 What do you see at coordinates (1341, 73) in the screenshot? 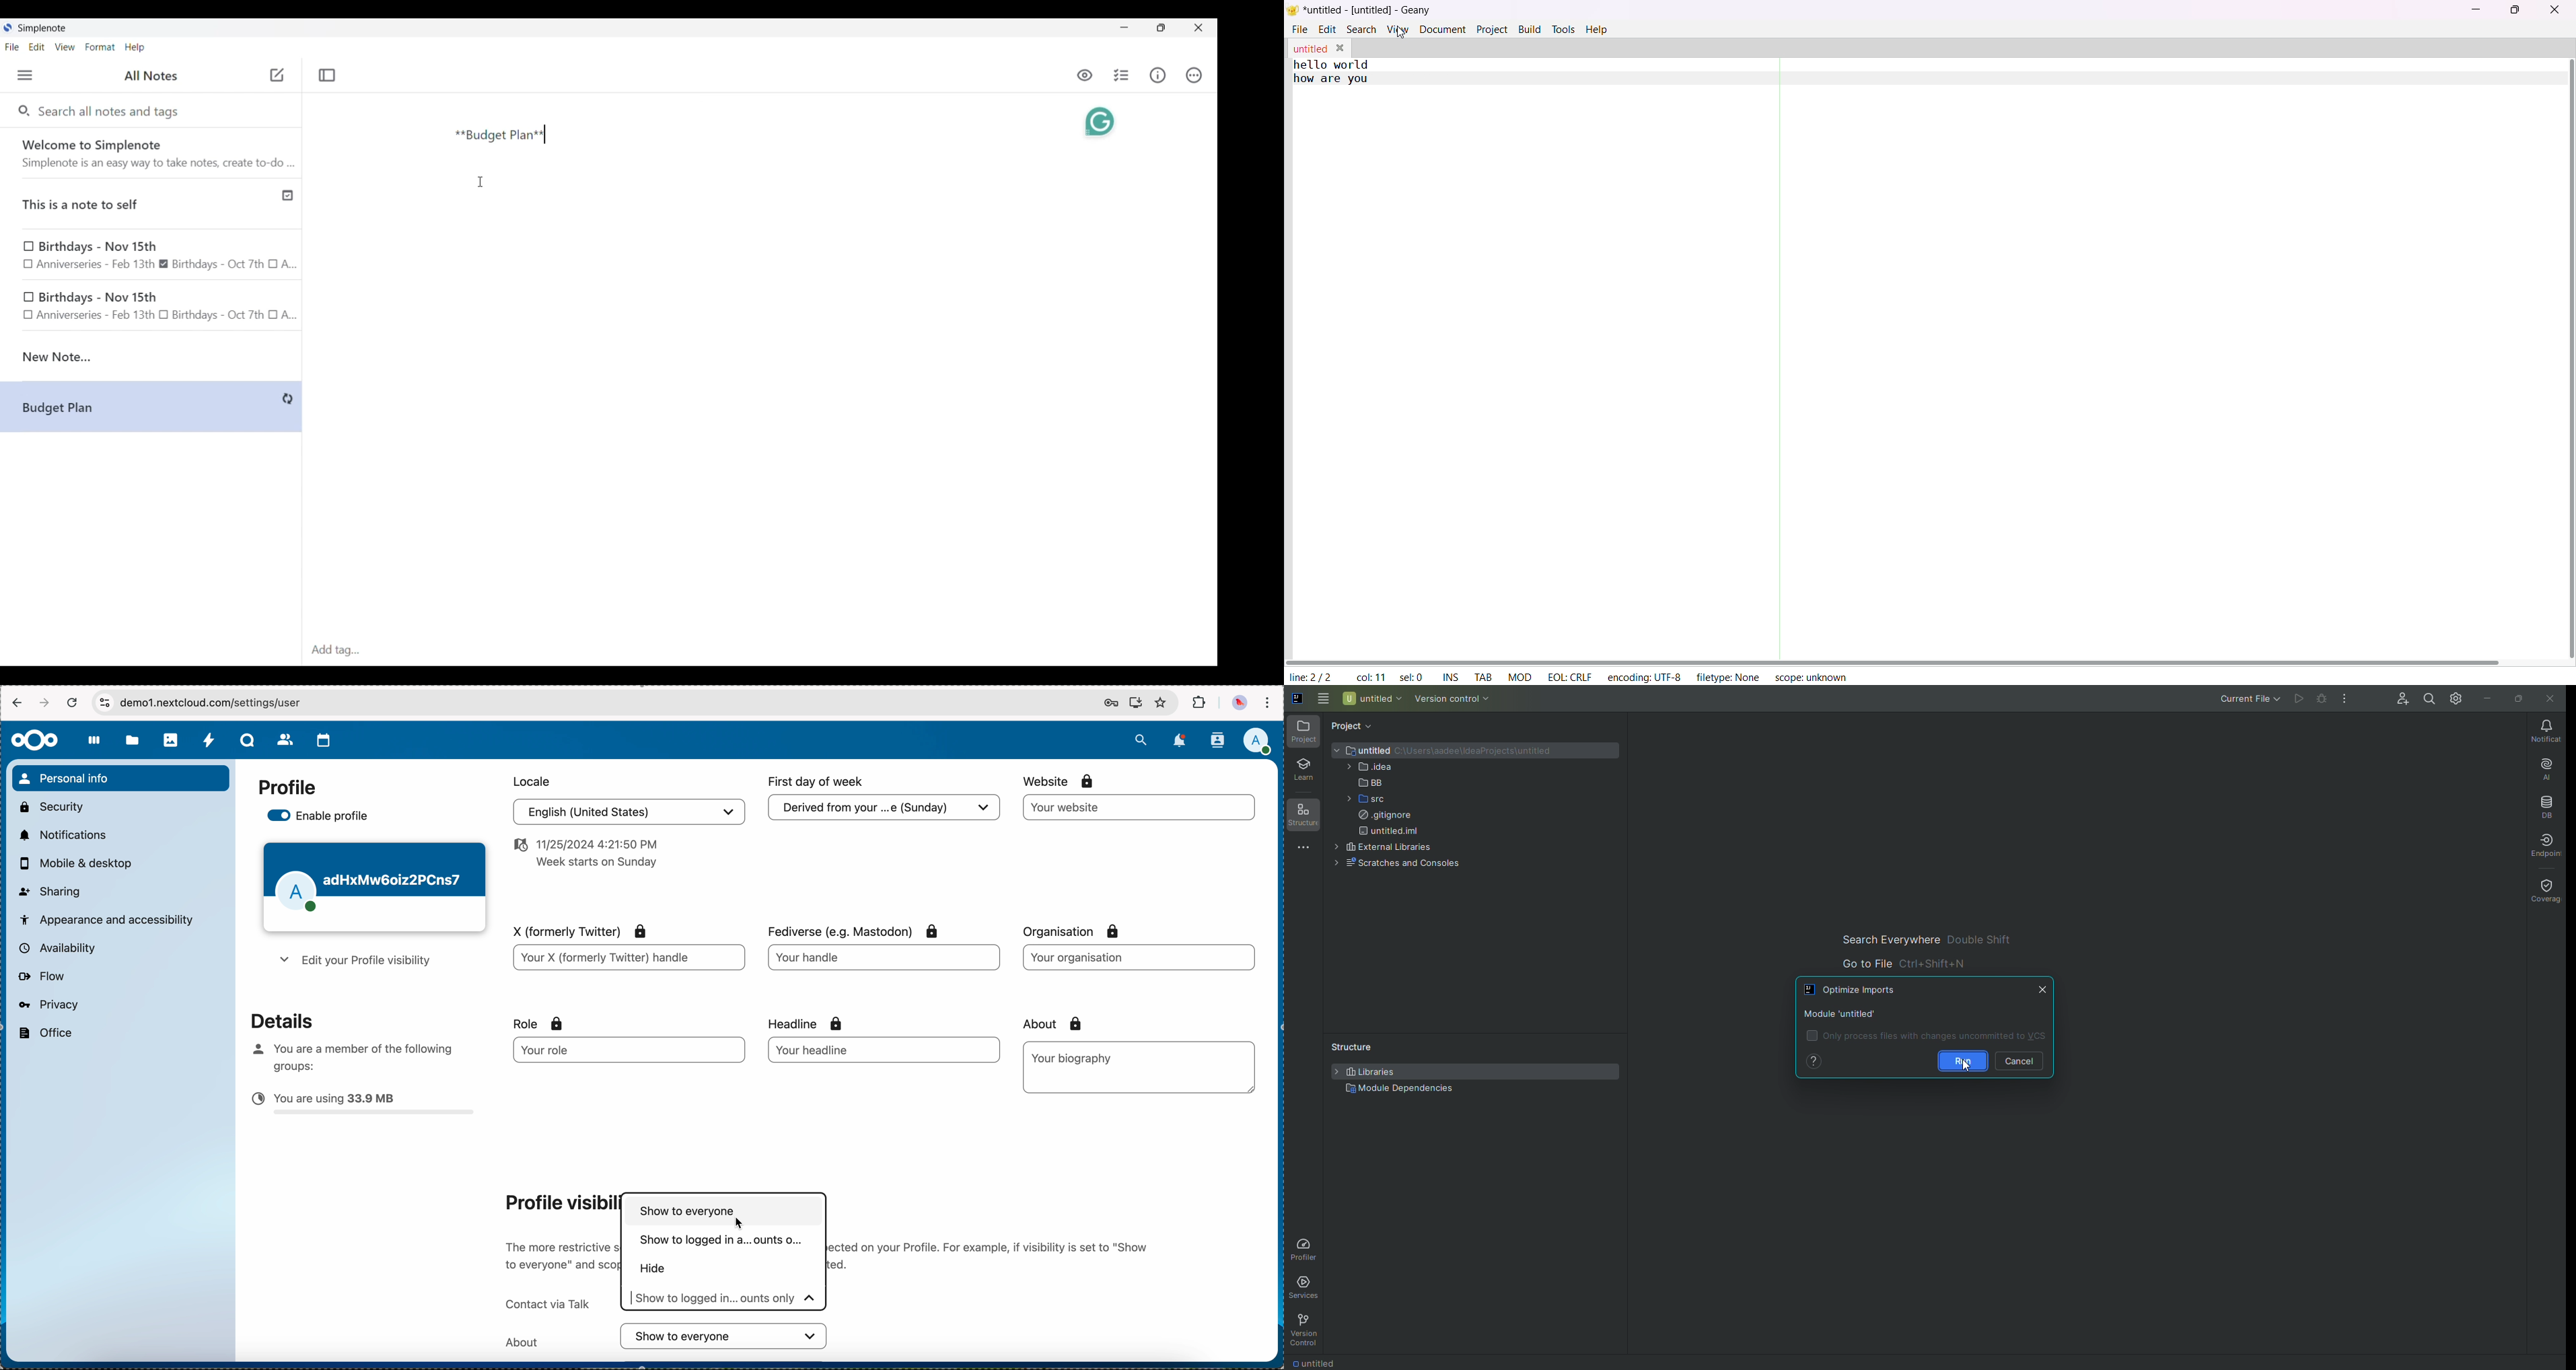
I see `text` at bounding box center [1341, 73].